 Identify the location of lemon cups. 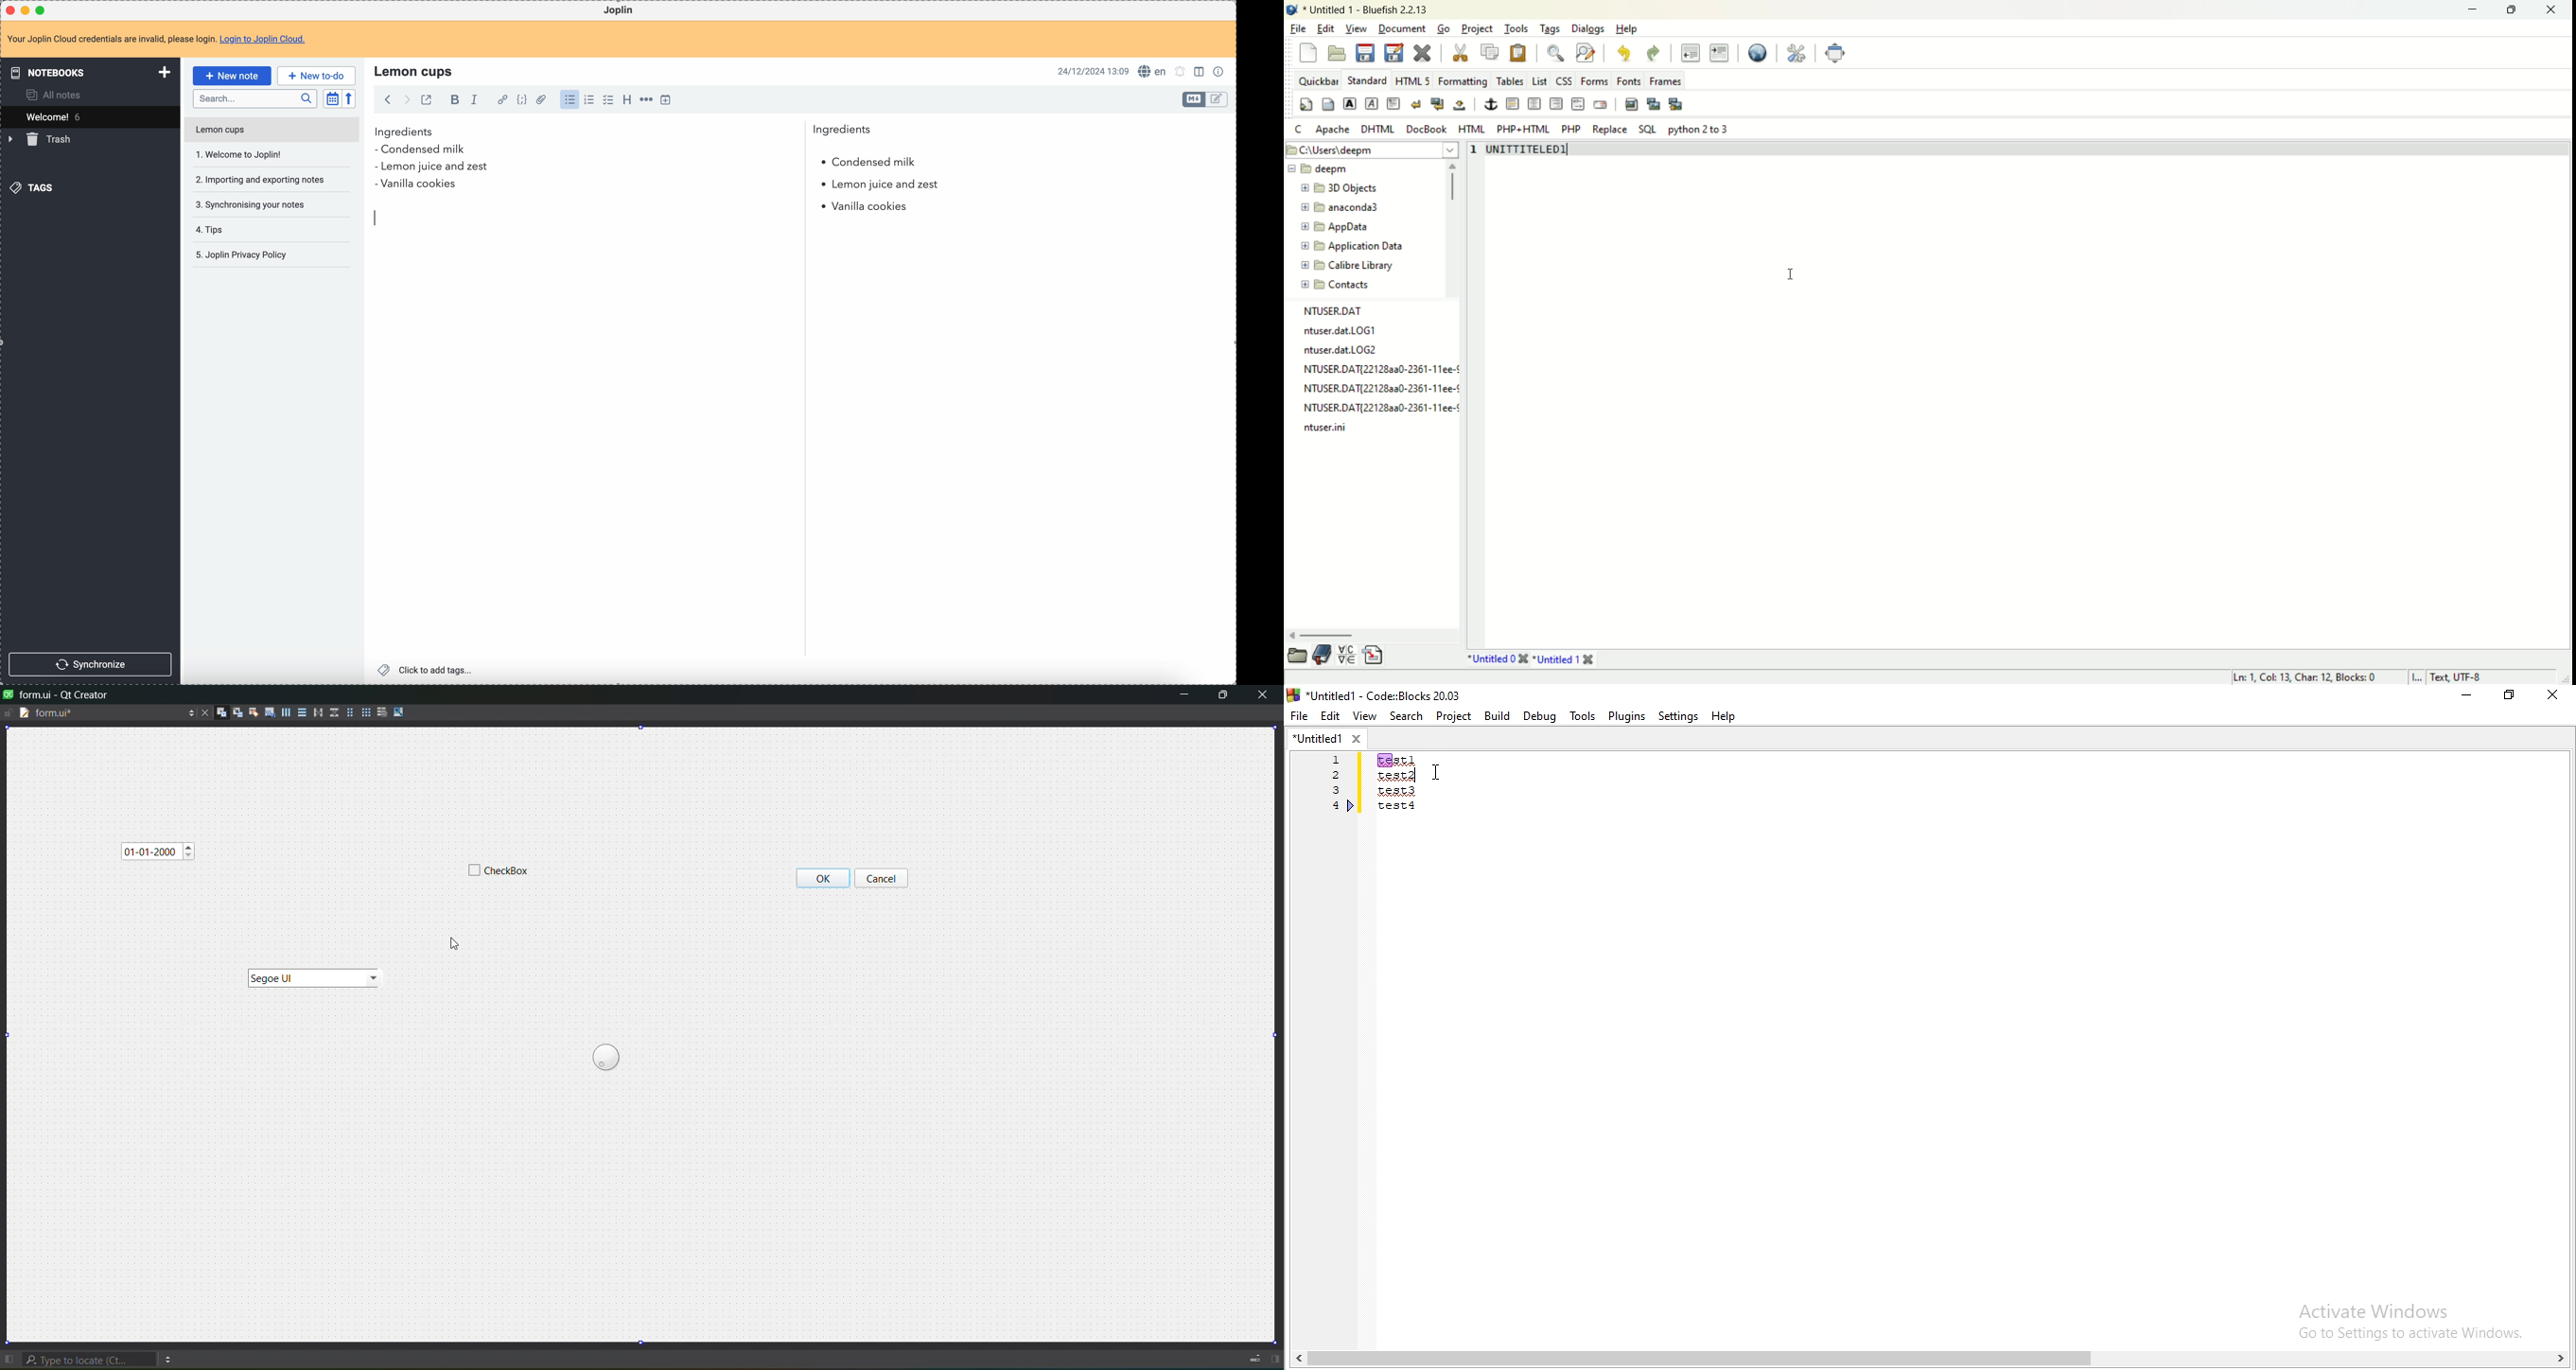
(415, 70).